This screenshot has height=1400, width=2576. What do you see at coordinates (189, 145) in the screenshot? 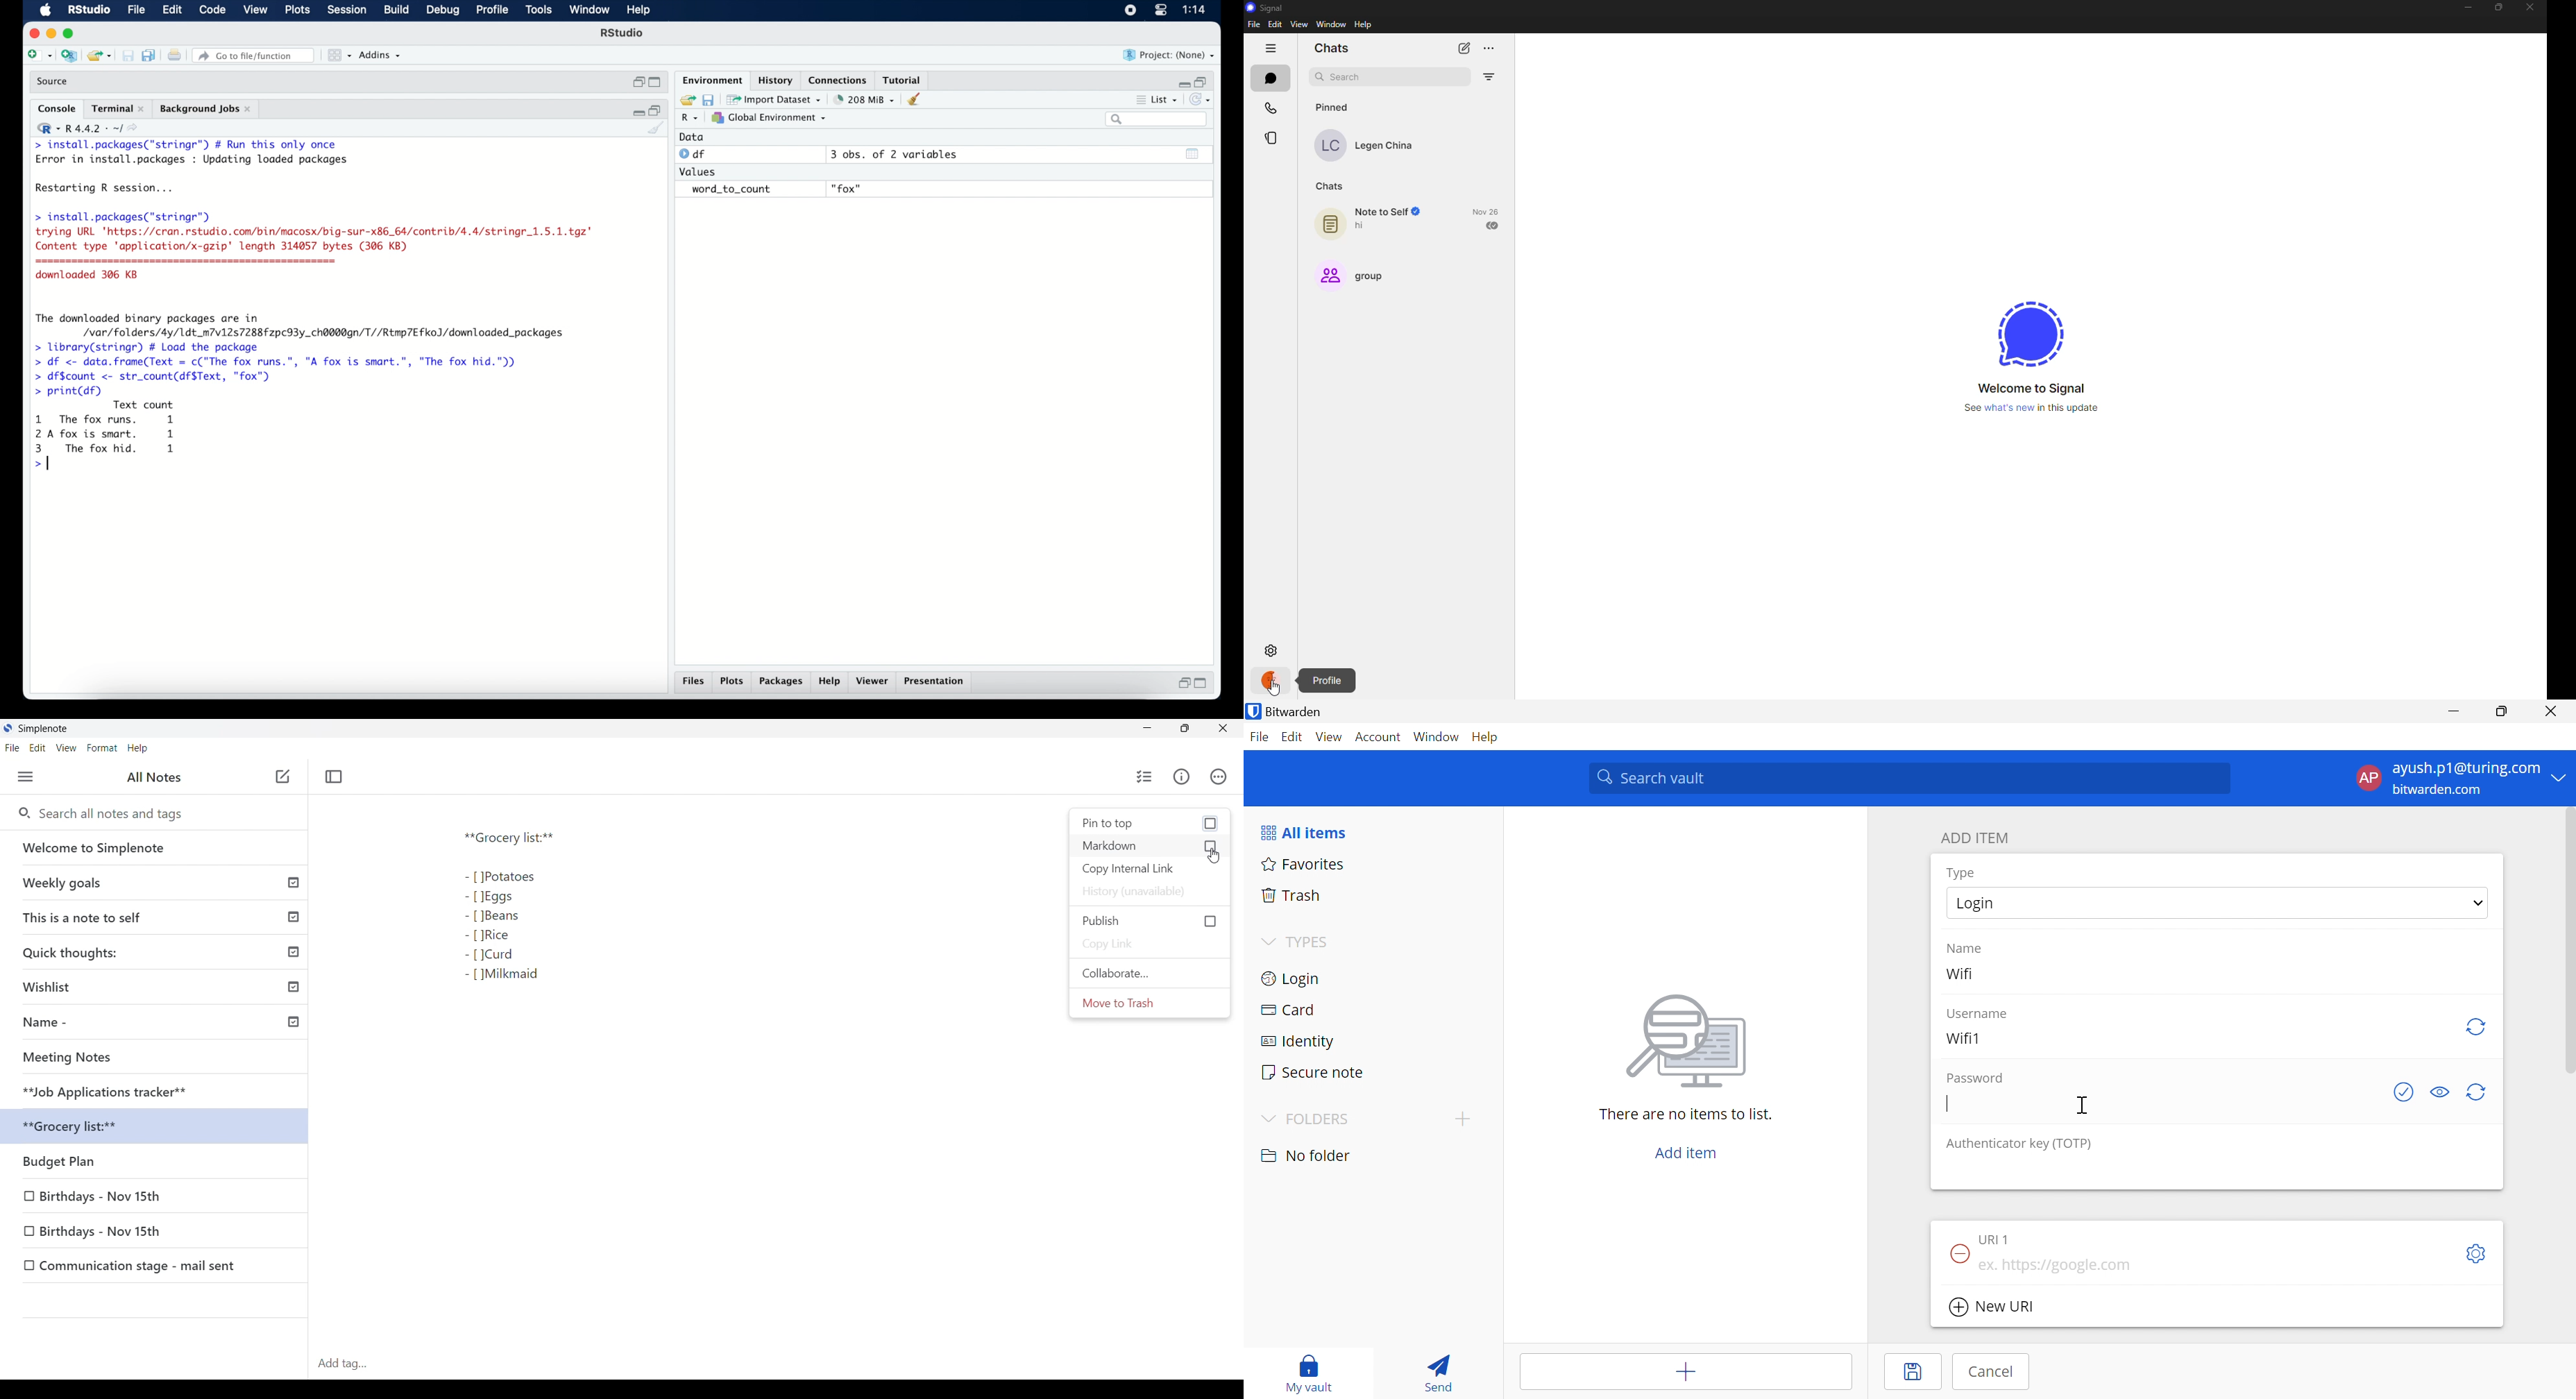
I see `> install.packages("stringr") # Run this only once|` at bounding box center [189, 145].